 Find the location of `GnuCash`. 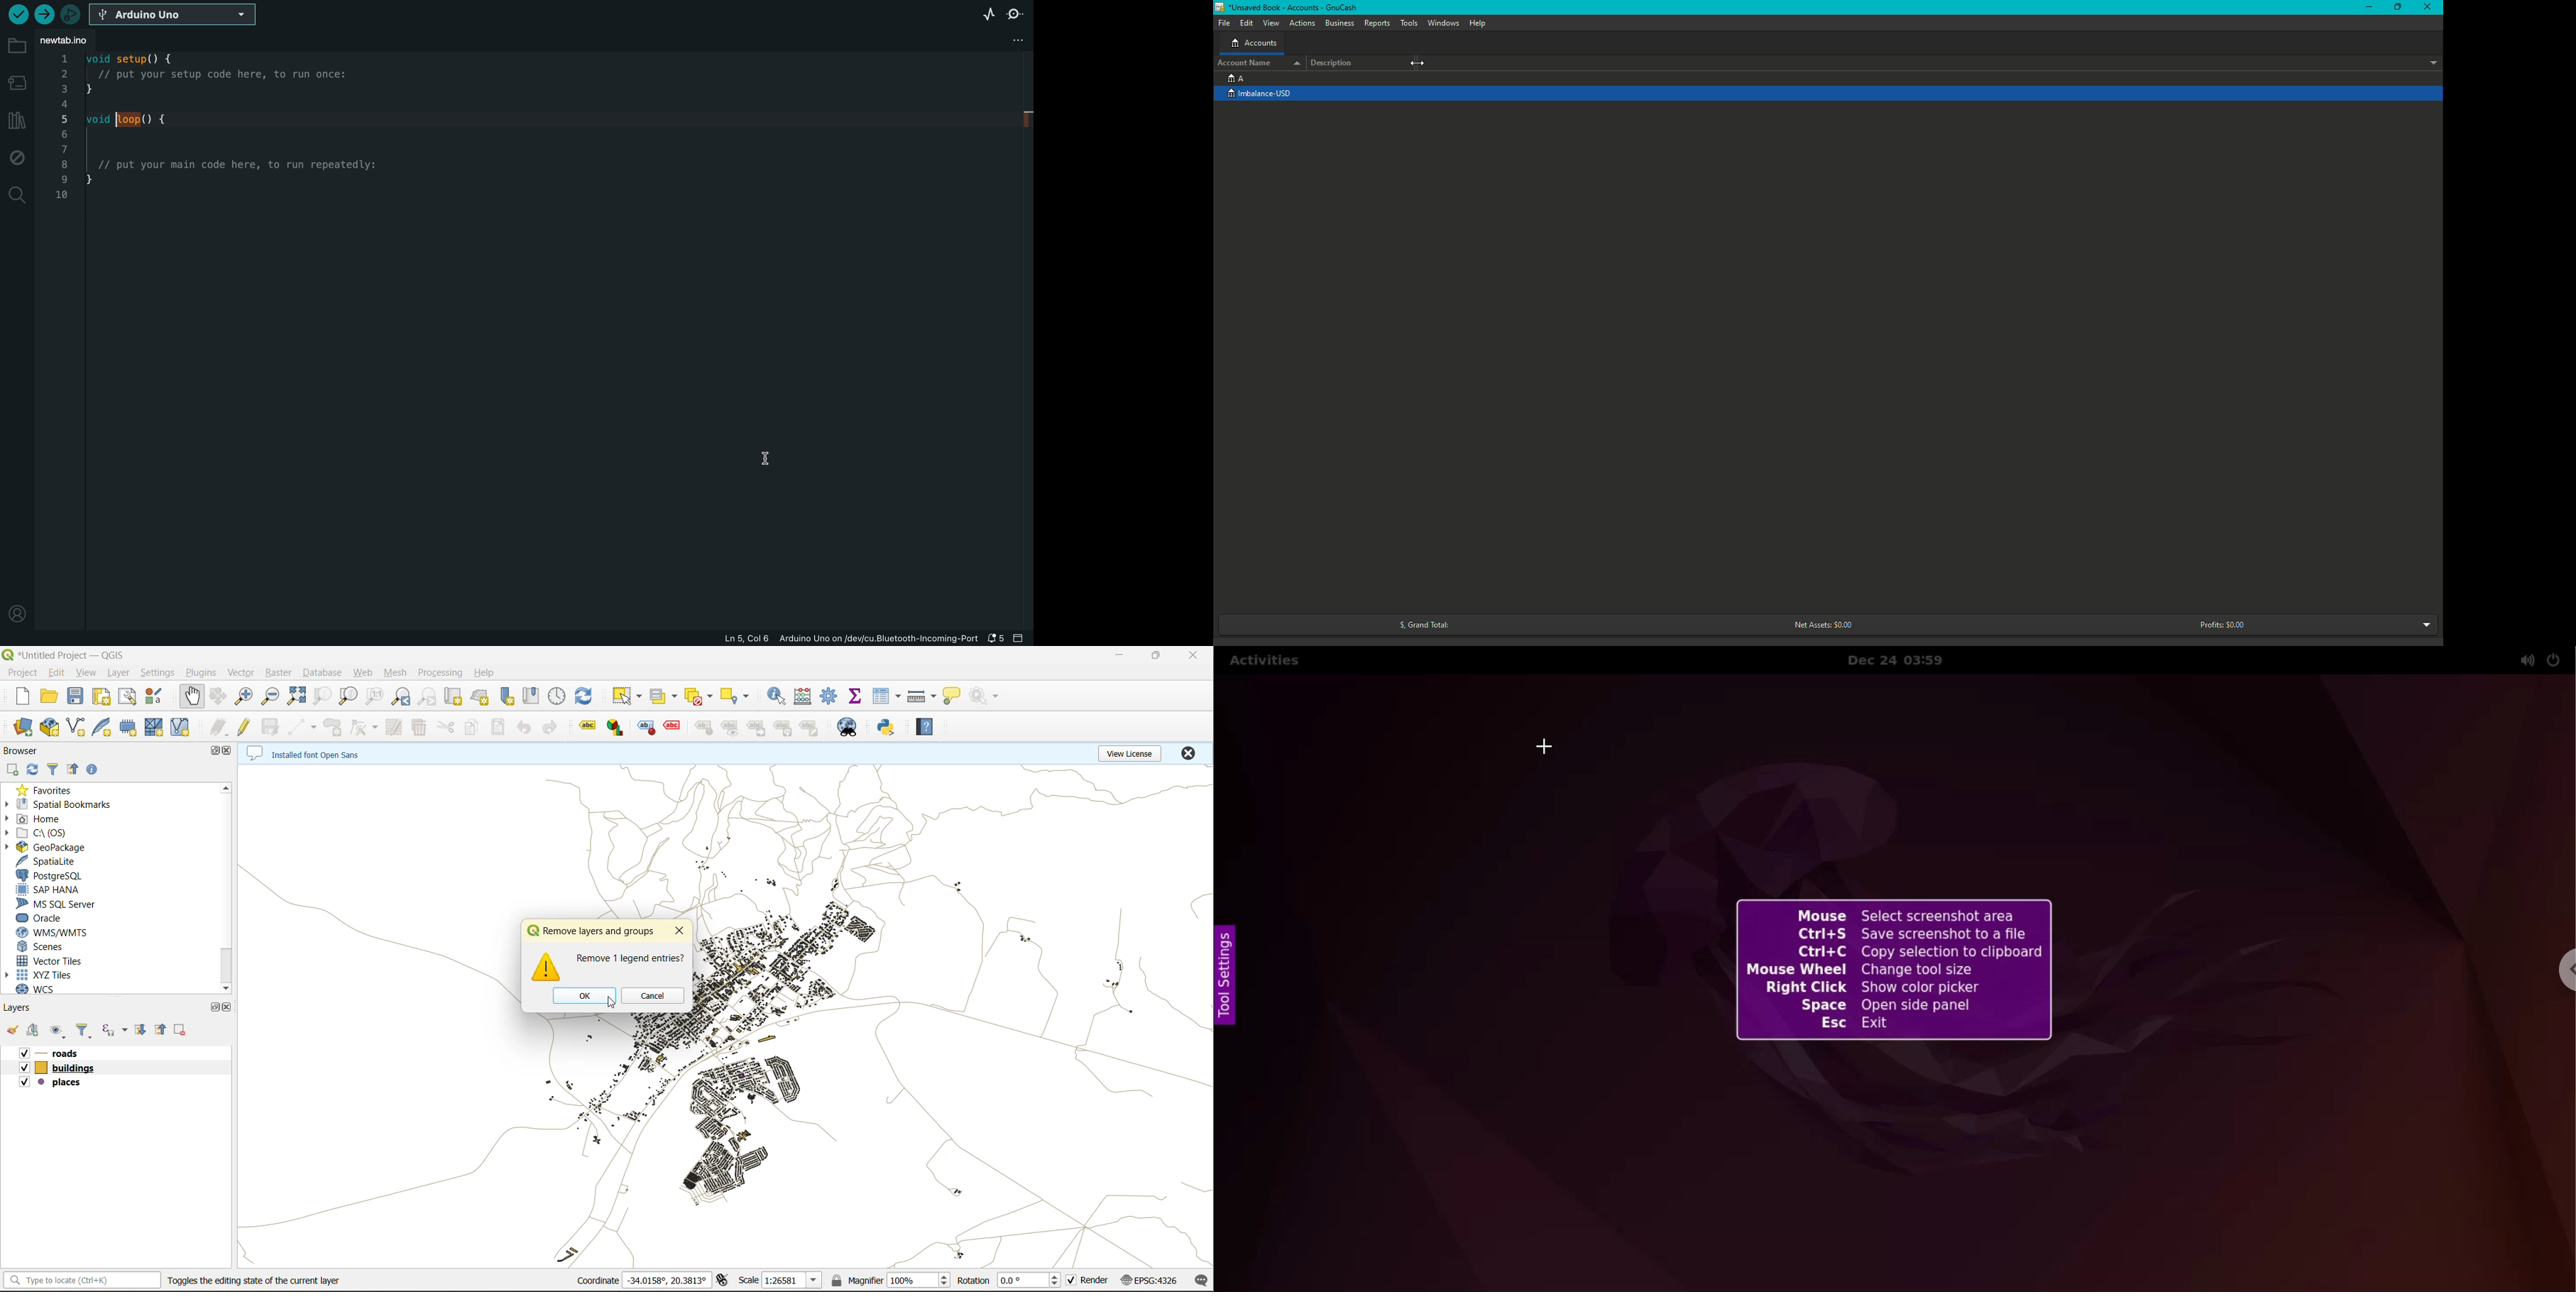

GnuCash is located at coordinates (1289, 9).